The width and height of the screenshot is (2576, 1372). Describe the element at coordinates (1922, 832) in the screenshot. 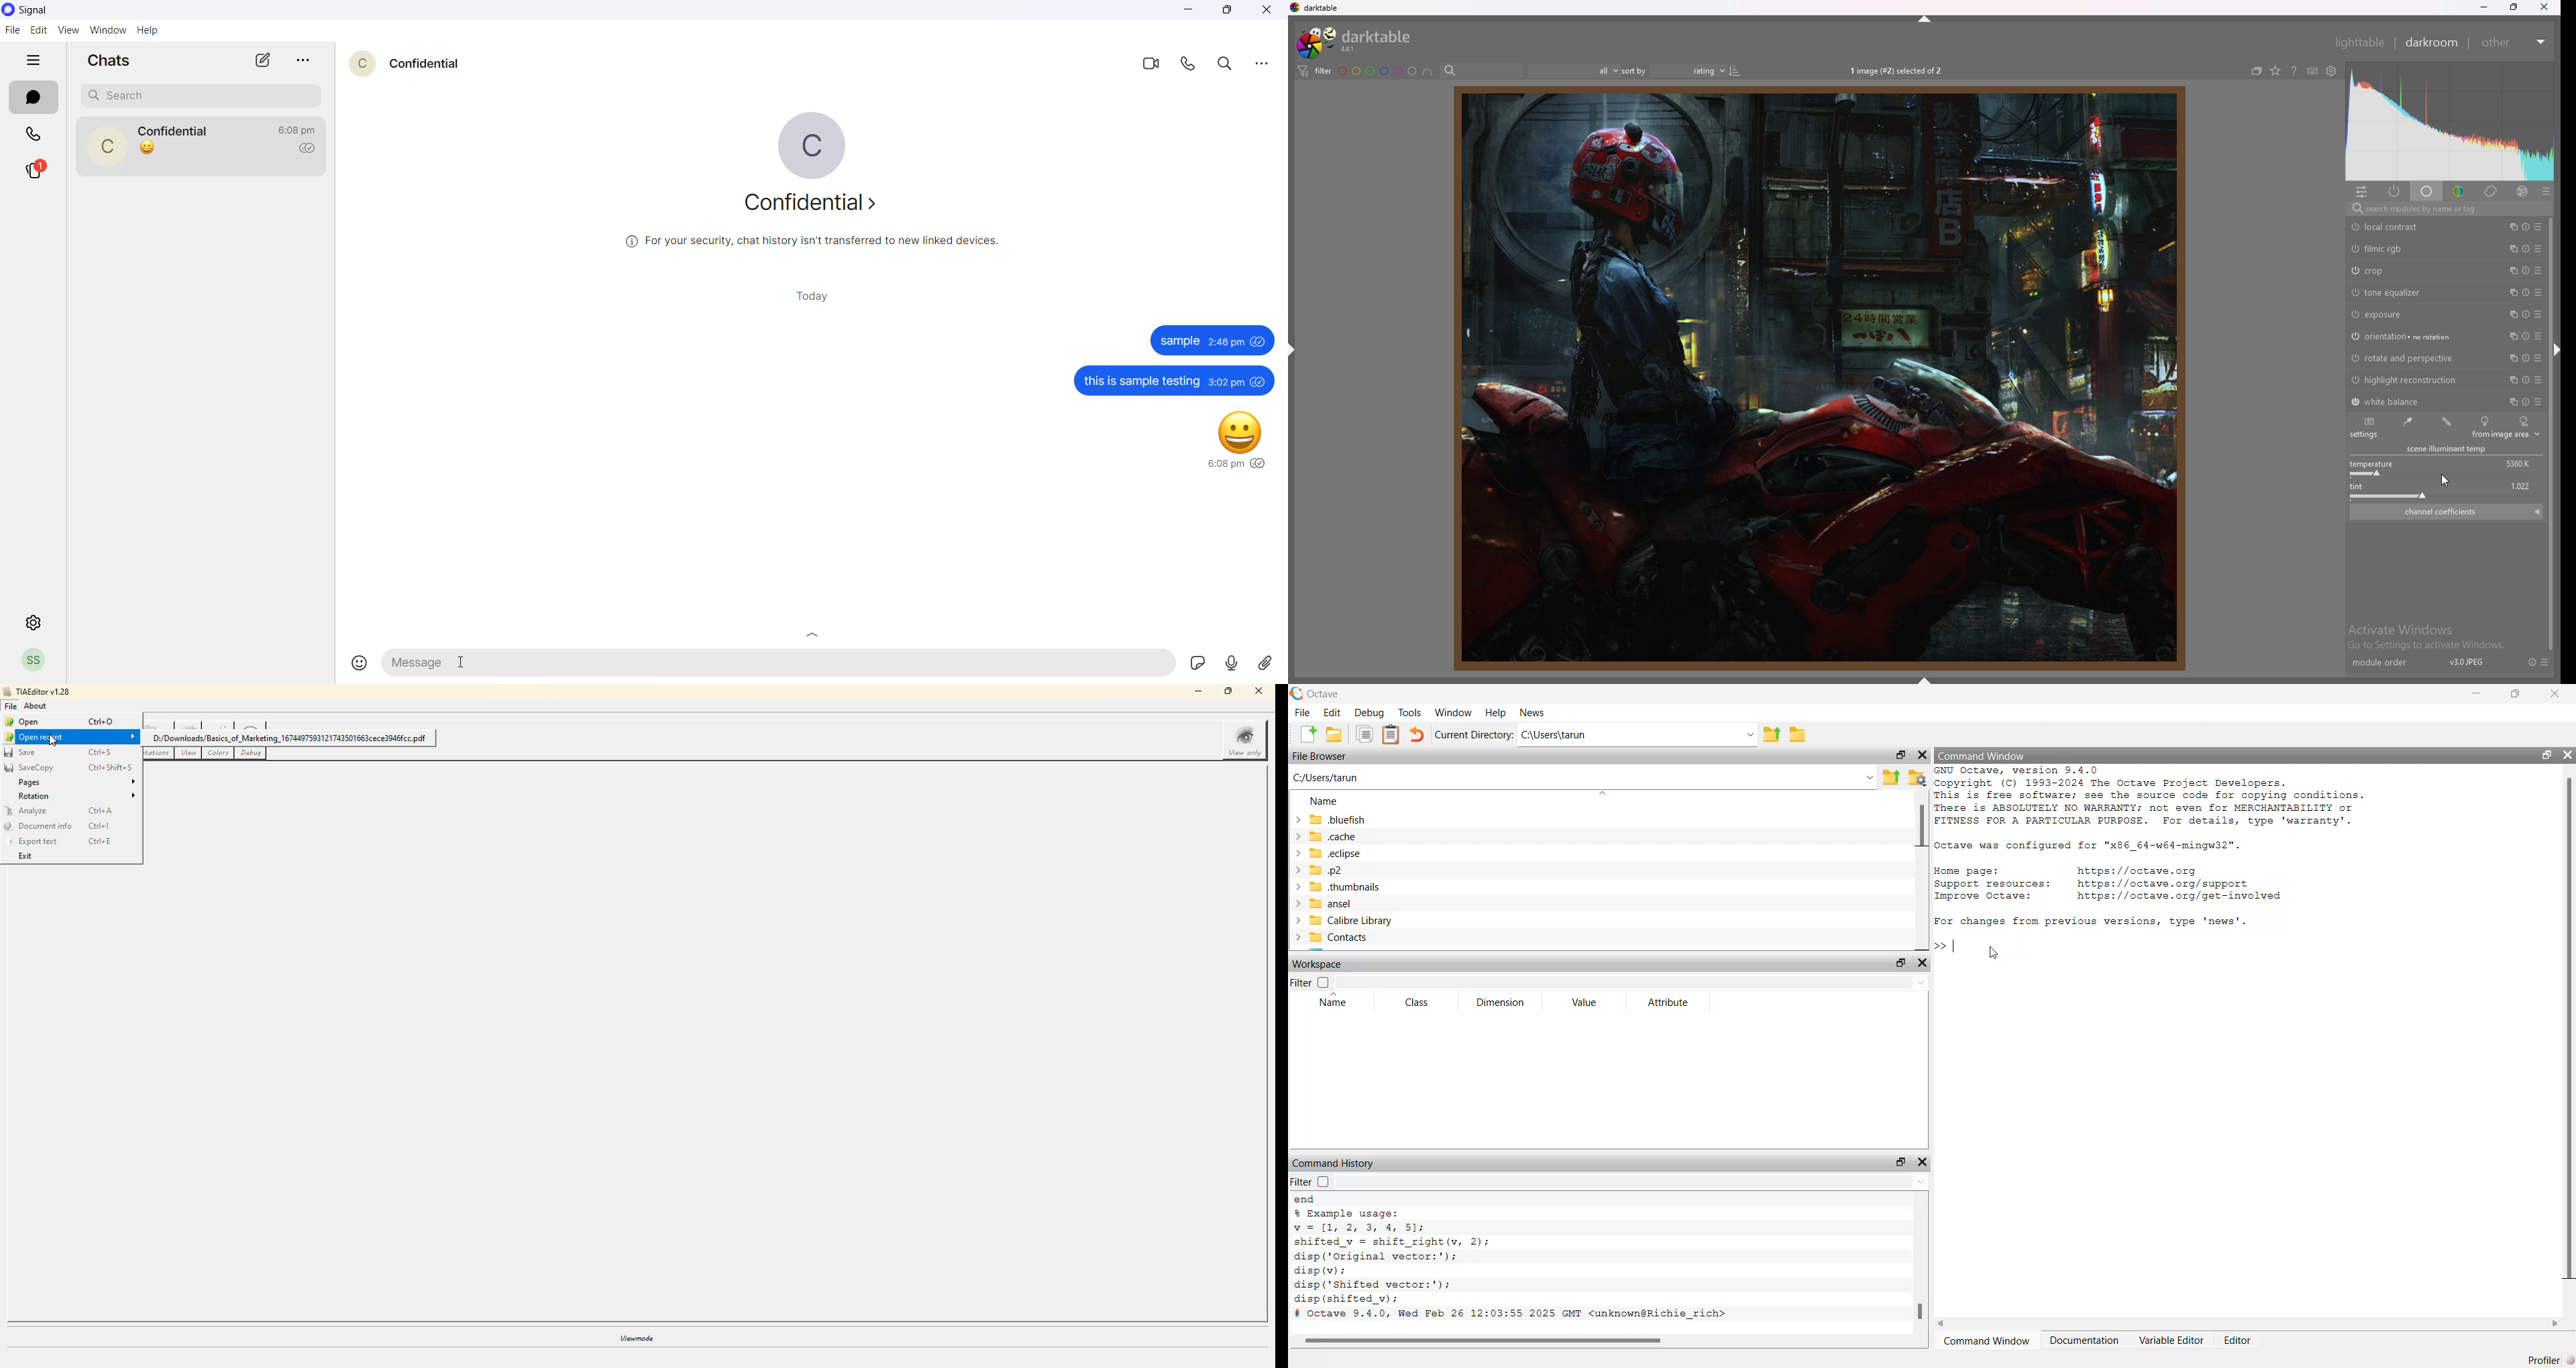

I see `scrollbar` at that location.